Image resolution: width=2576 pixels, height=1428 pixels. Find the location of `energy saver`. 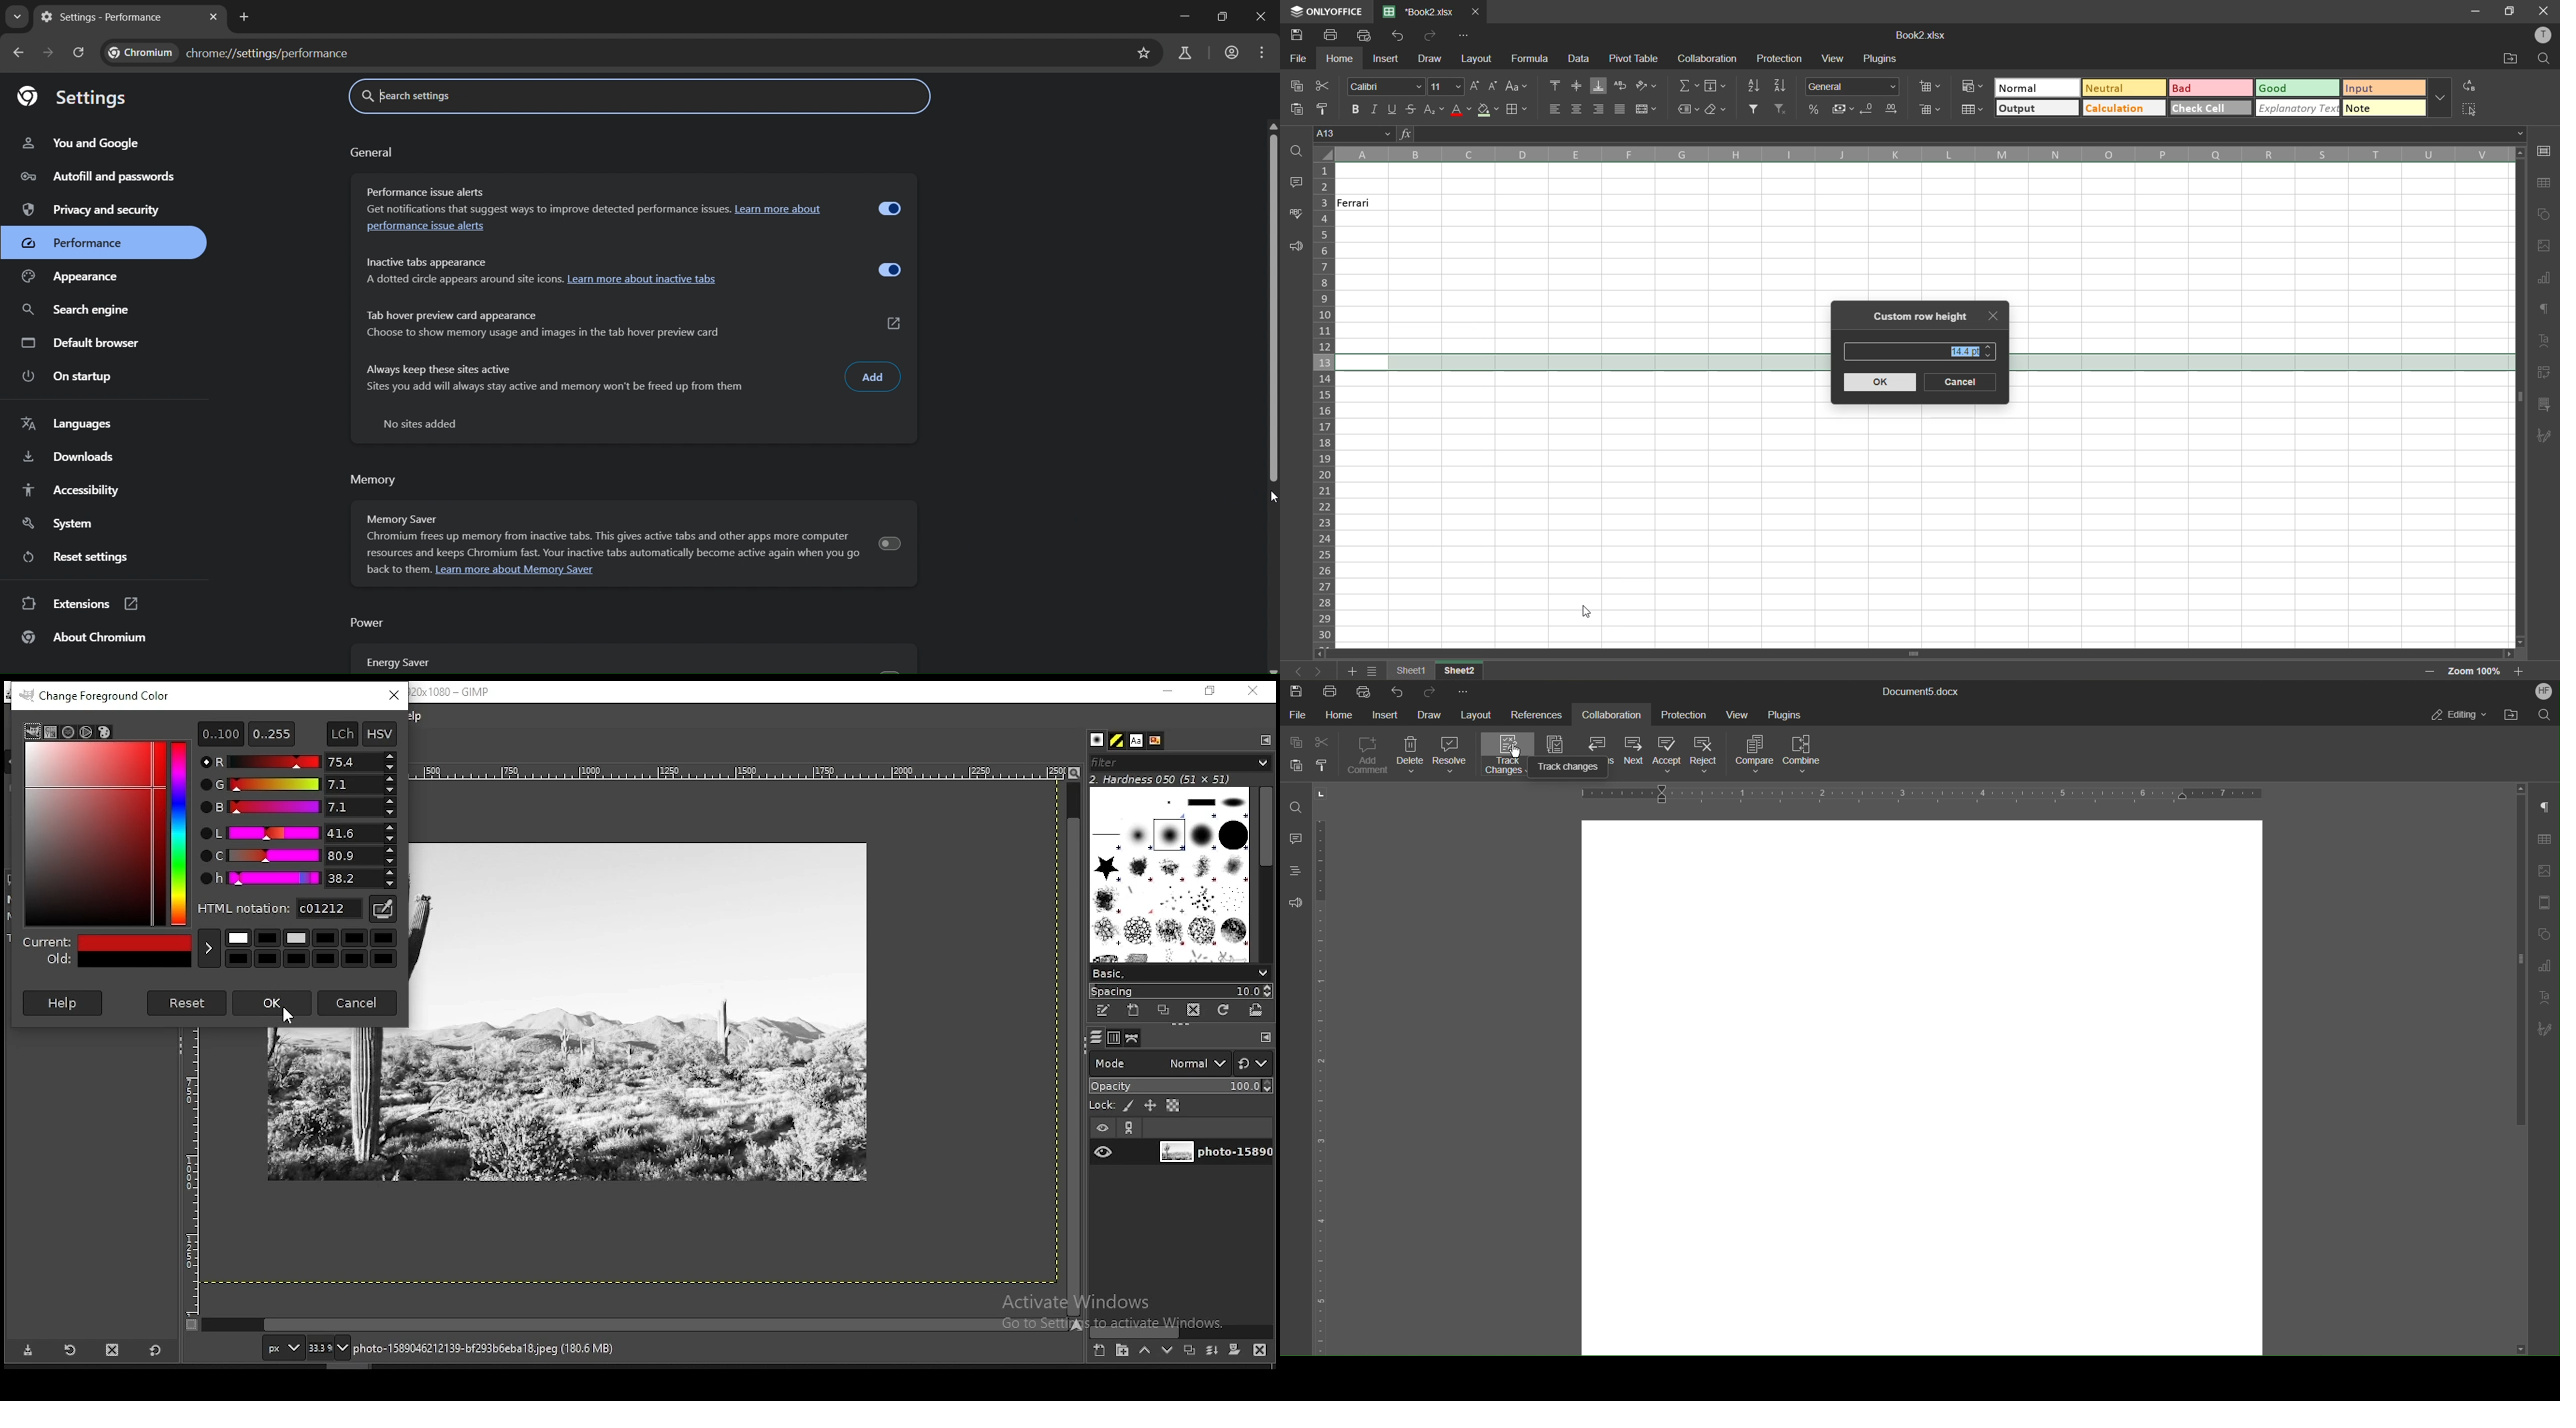

energy saver is located at coordinates (419, 663).